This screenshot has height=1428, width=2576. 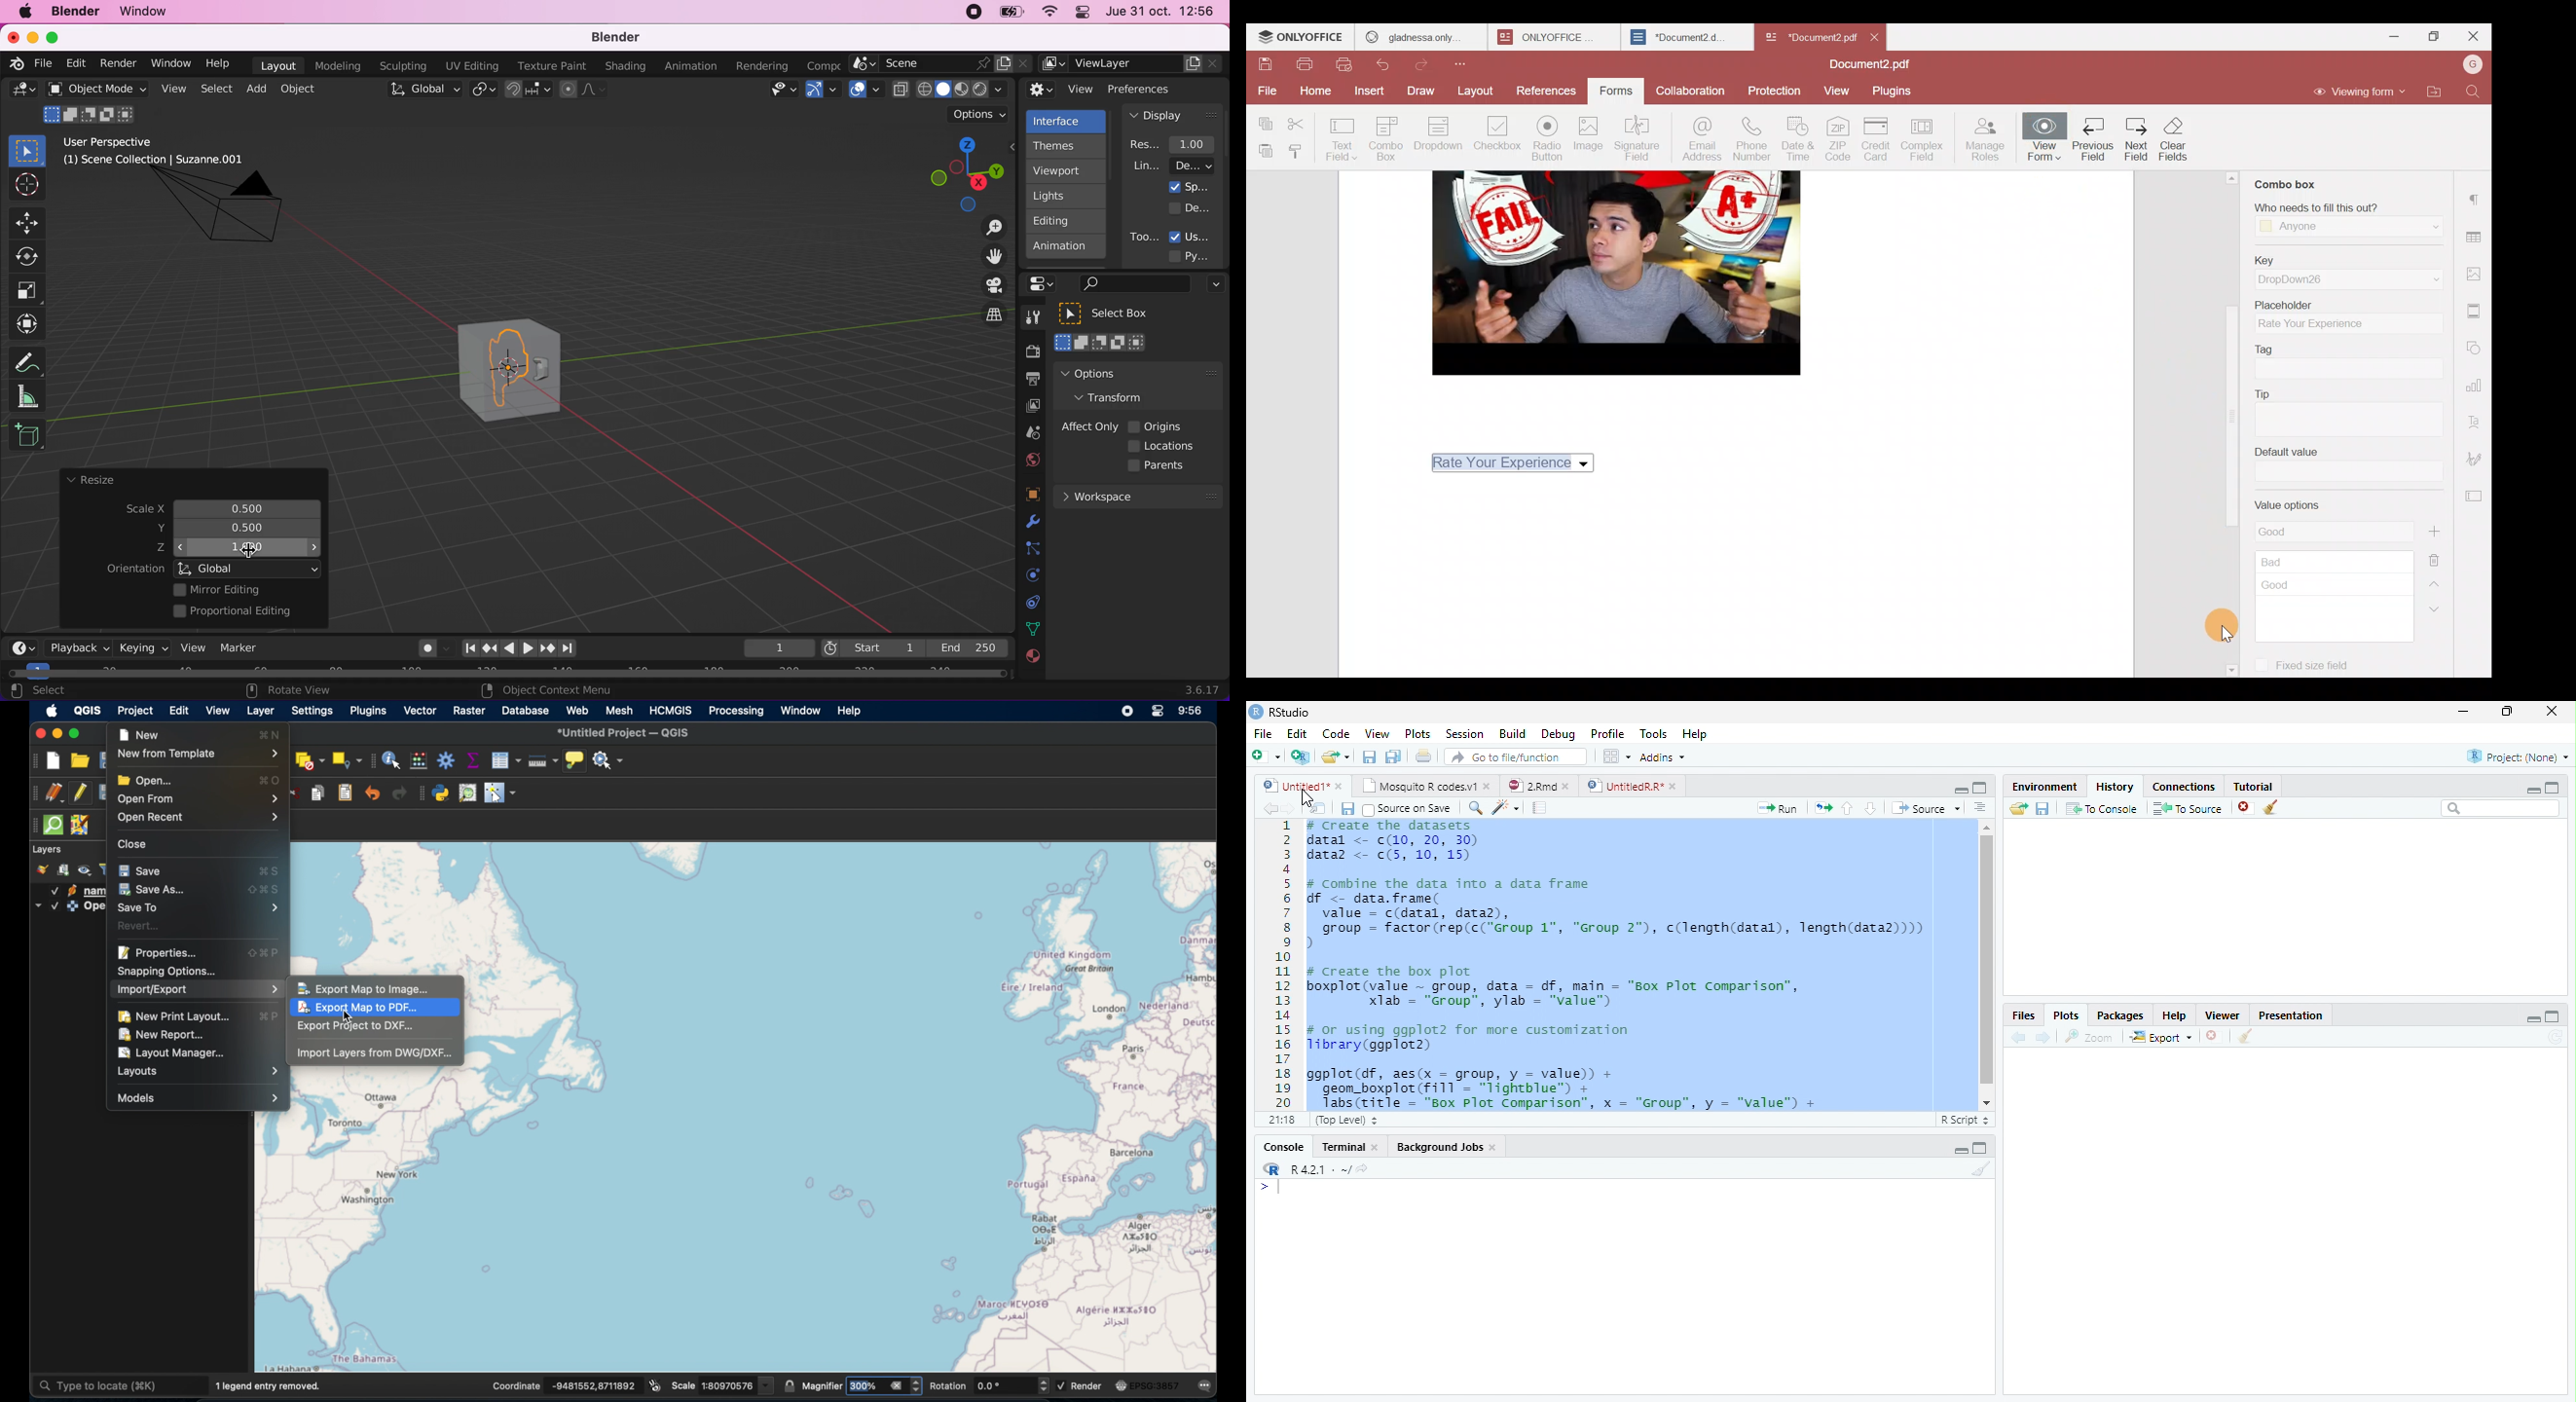 I want to click on coordinates, so click(x=567, y=1386).